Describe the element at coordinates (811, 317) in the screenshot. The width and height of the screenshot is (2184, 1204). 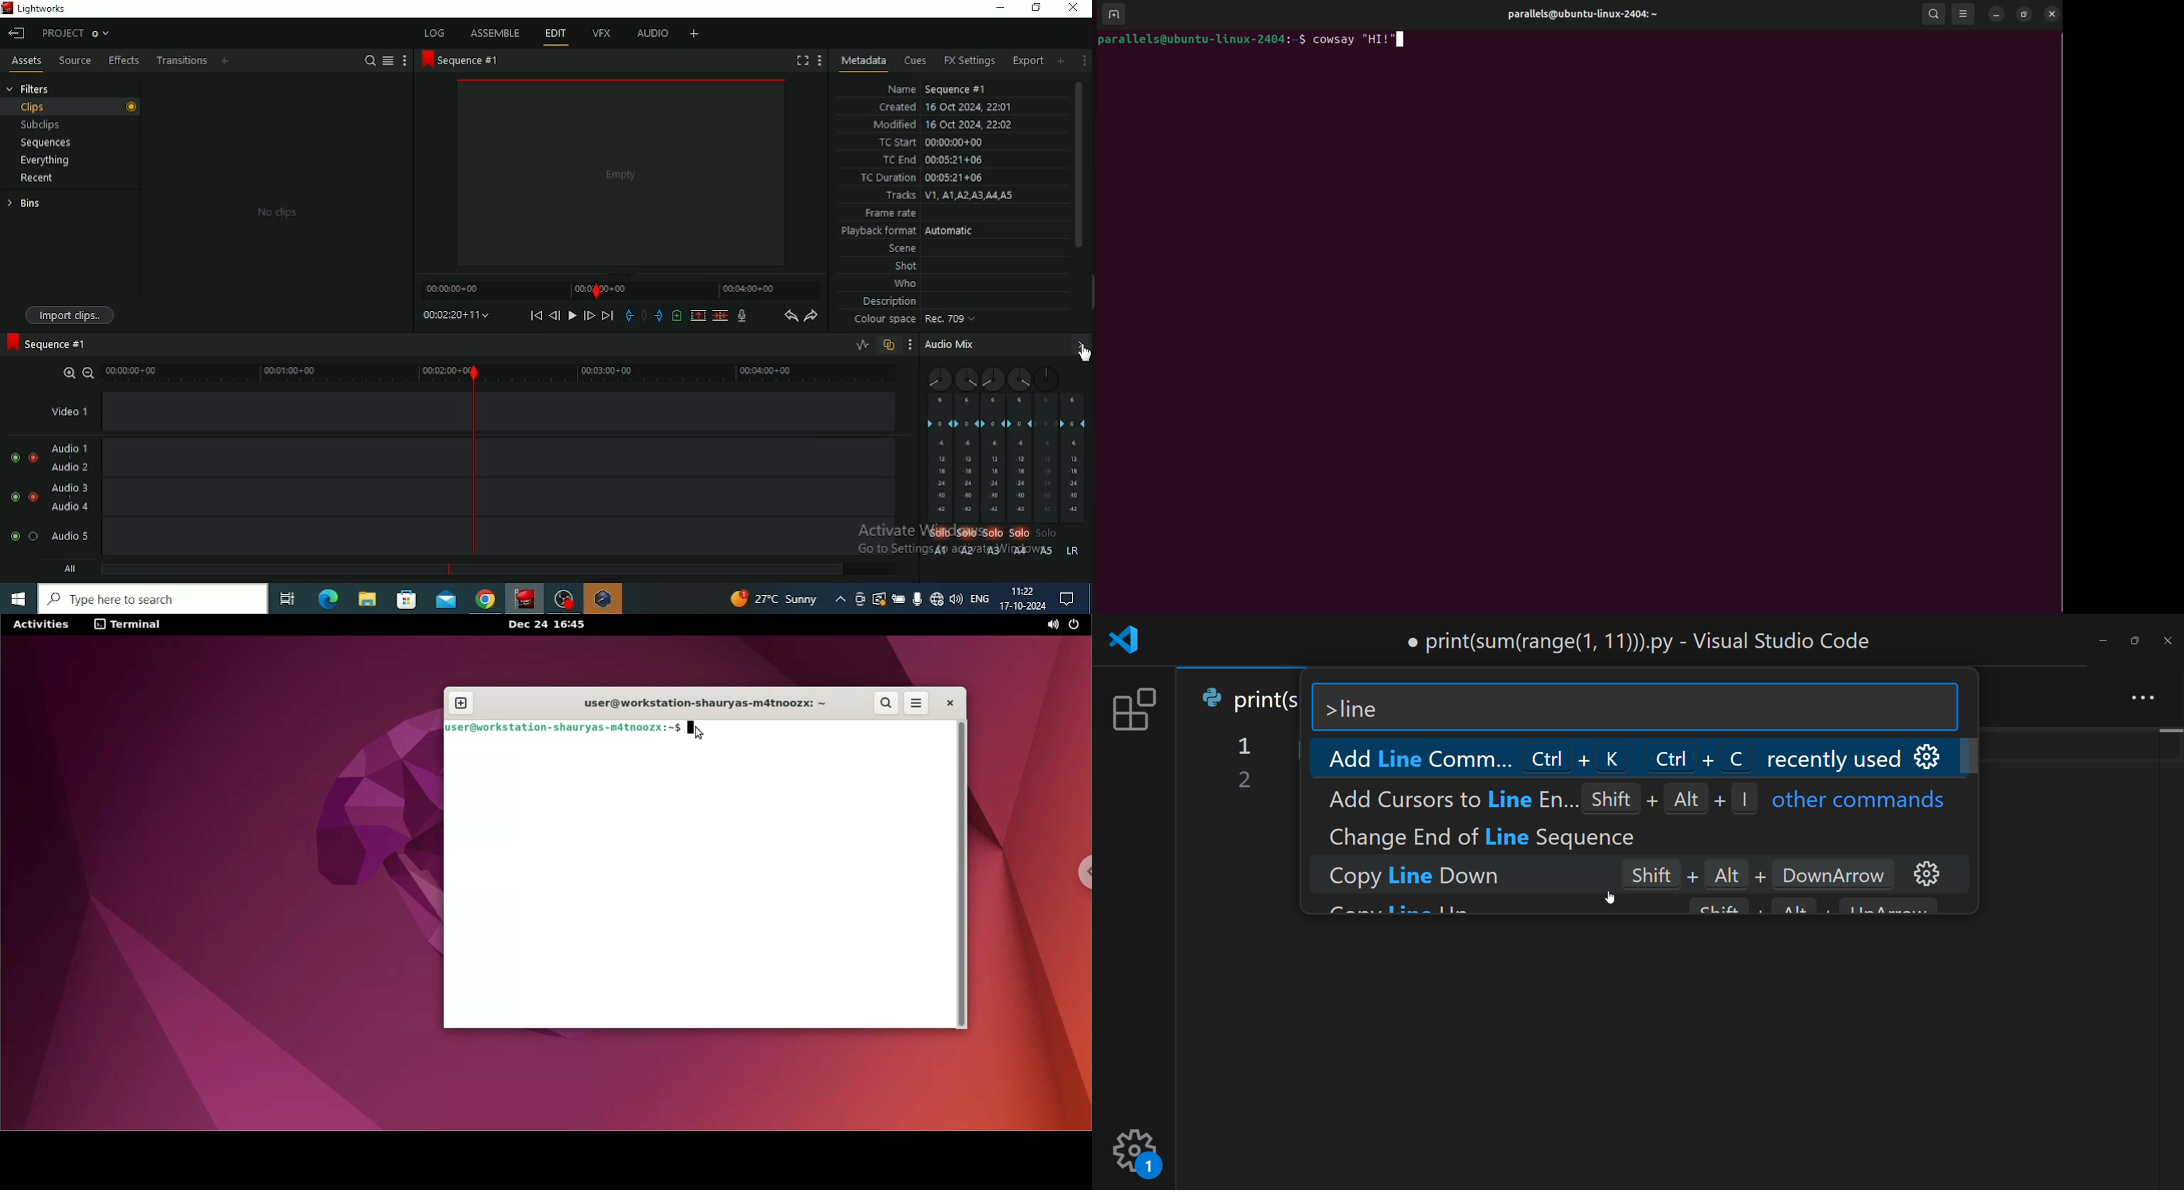
I see `Redo` at that location.